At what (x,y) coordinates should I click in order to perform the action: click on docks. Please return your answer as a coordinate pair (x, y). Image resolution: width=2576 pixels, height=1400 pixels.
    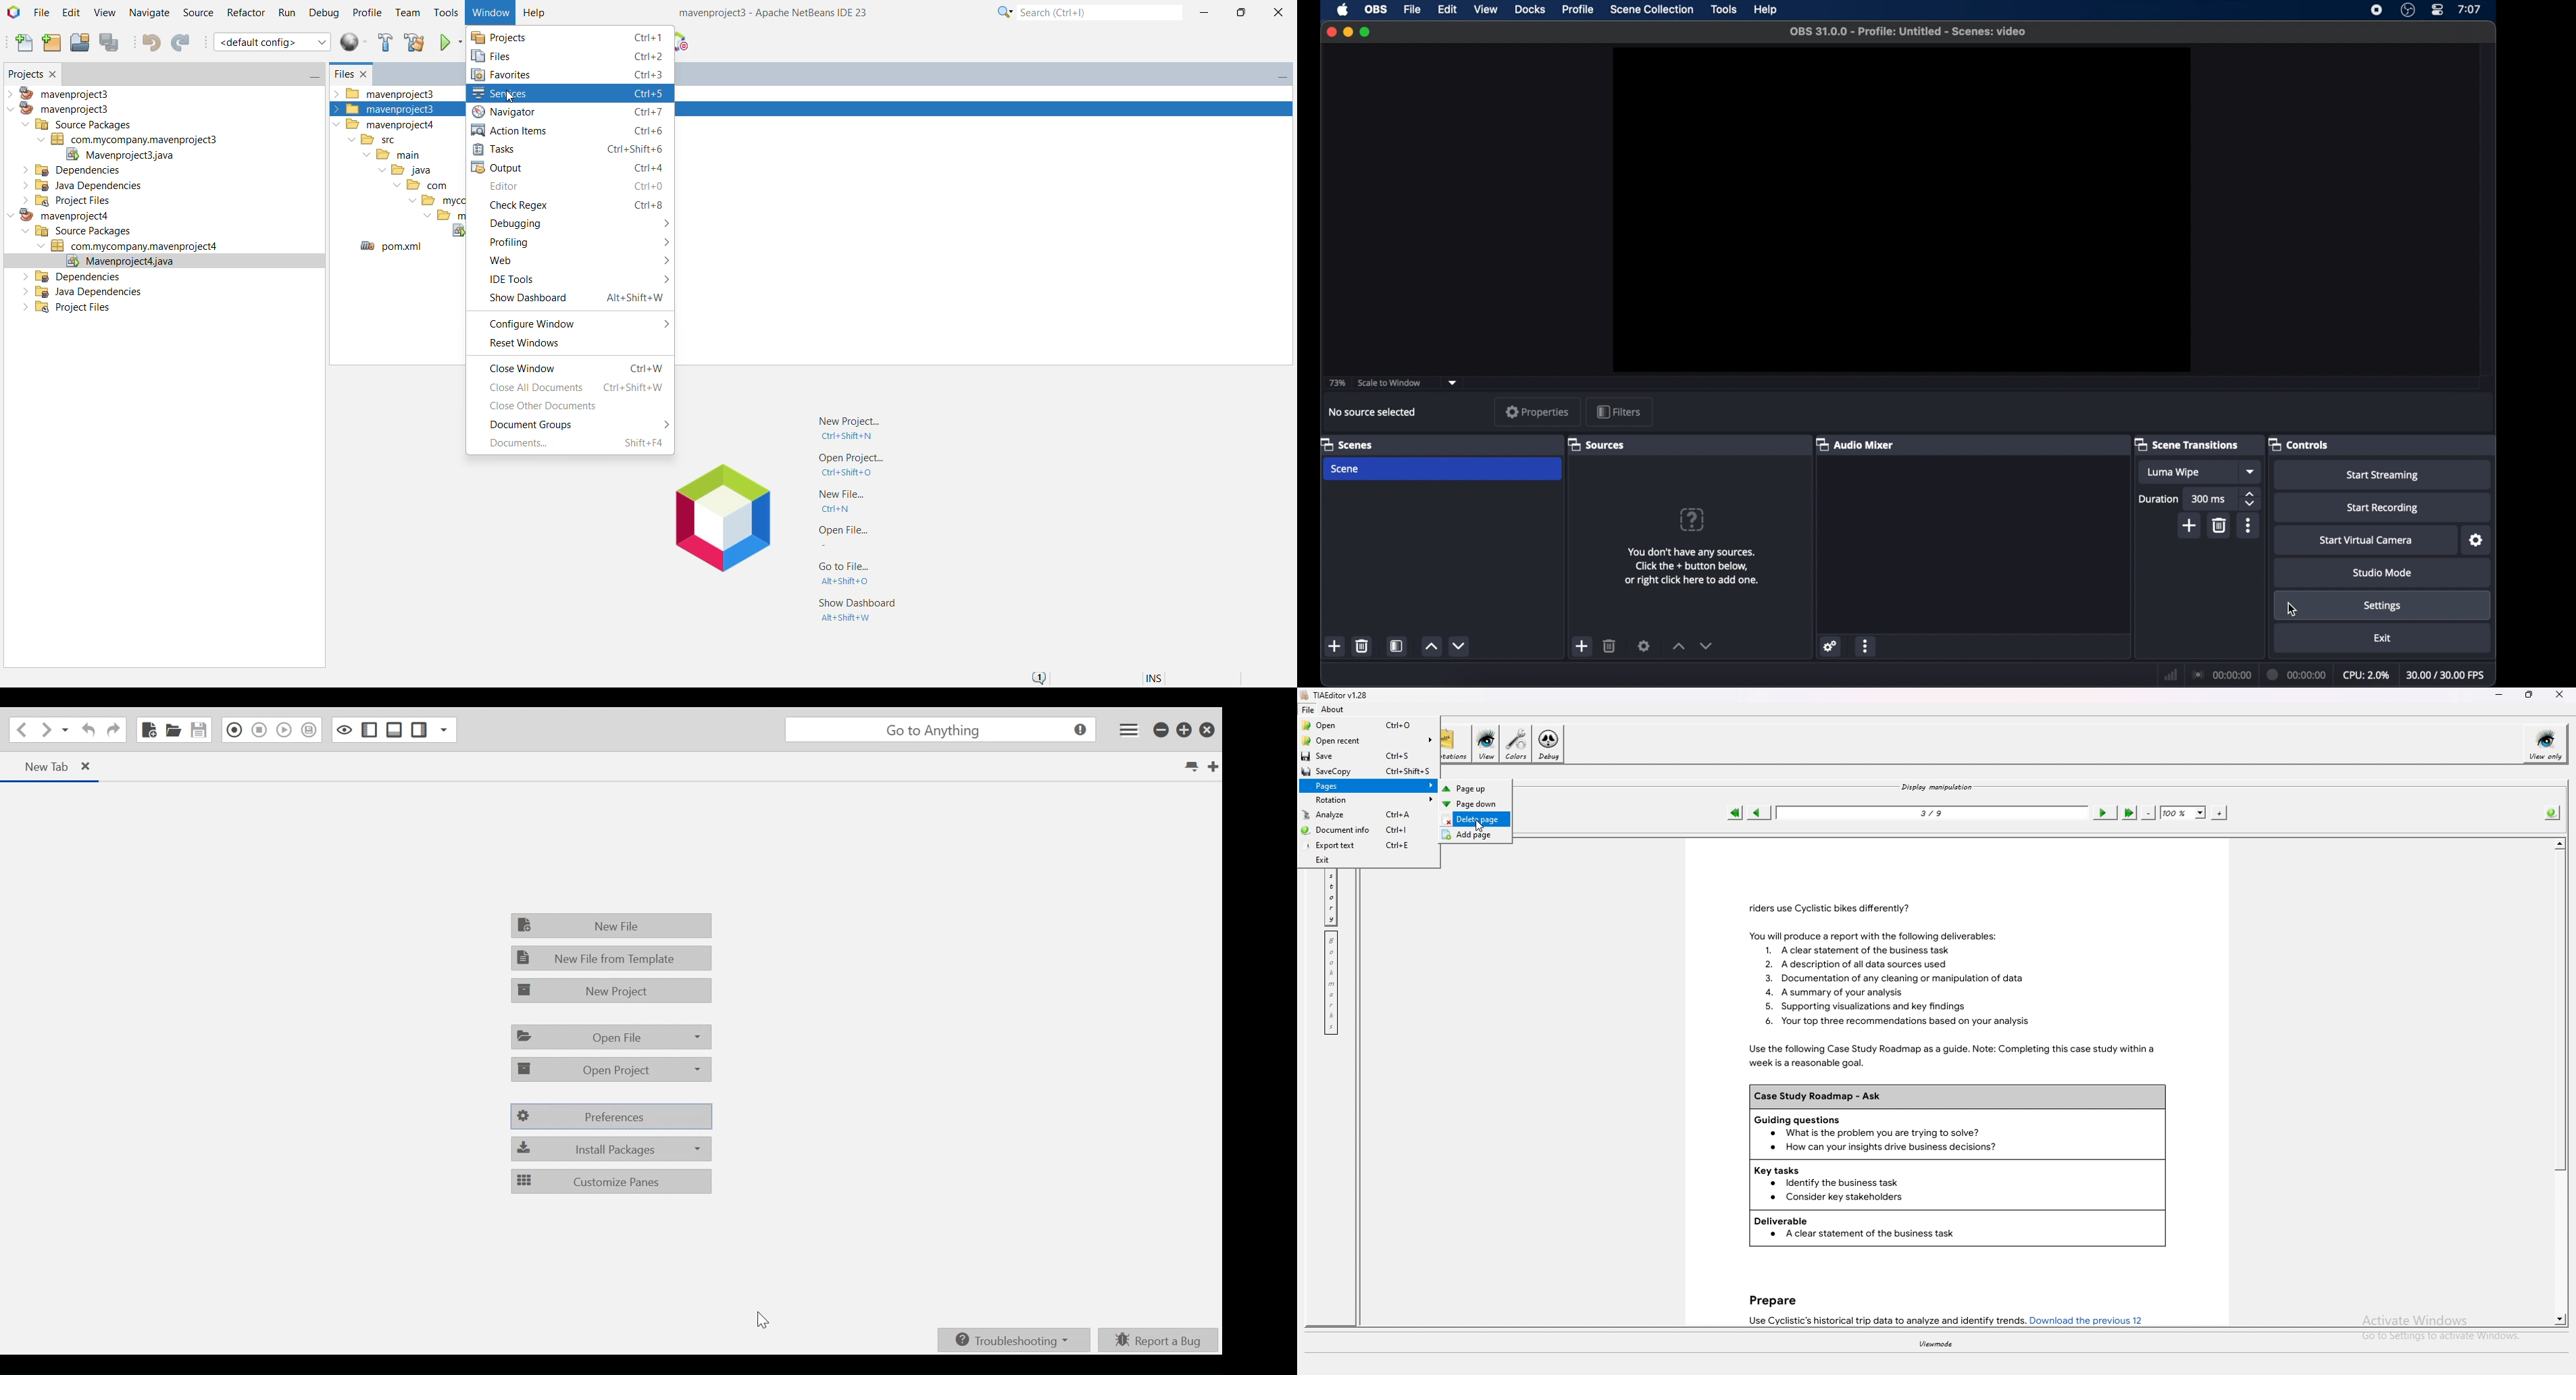
    Looking at the image, I should click on (1530, 10).